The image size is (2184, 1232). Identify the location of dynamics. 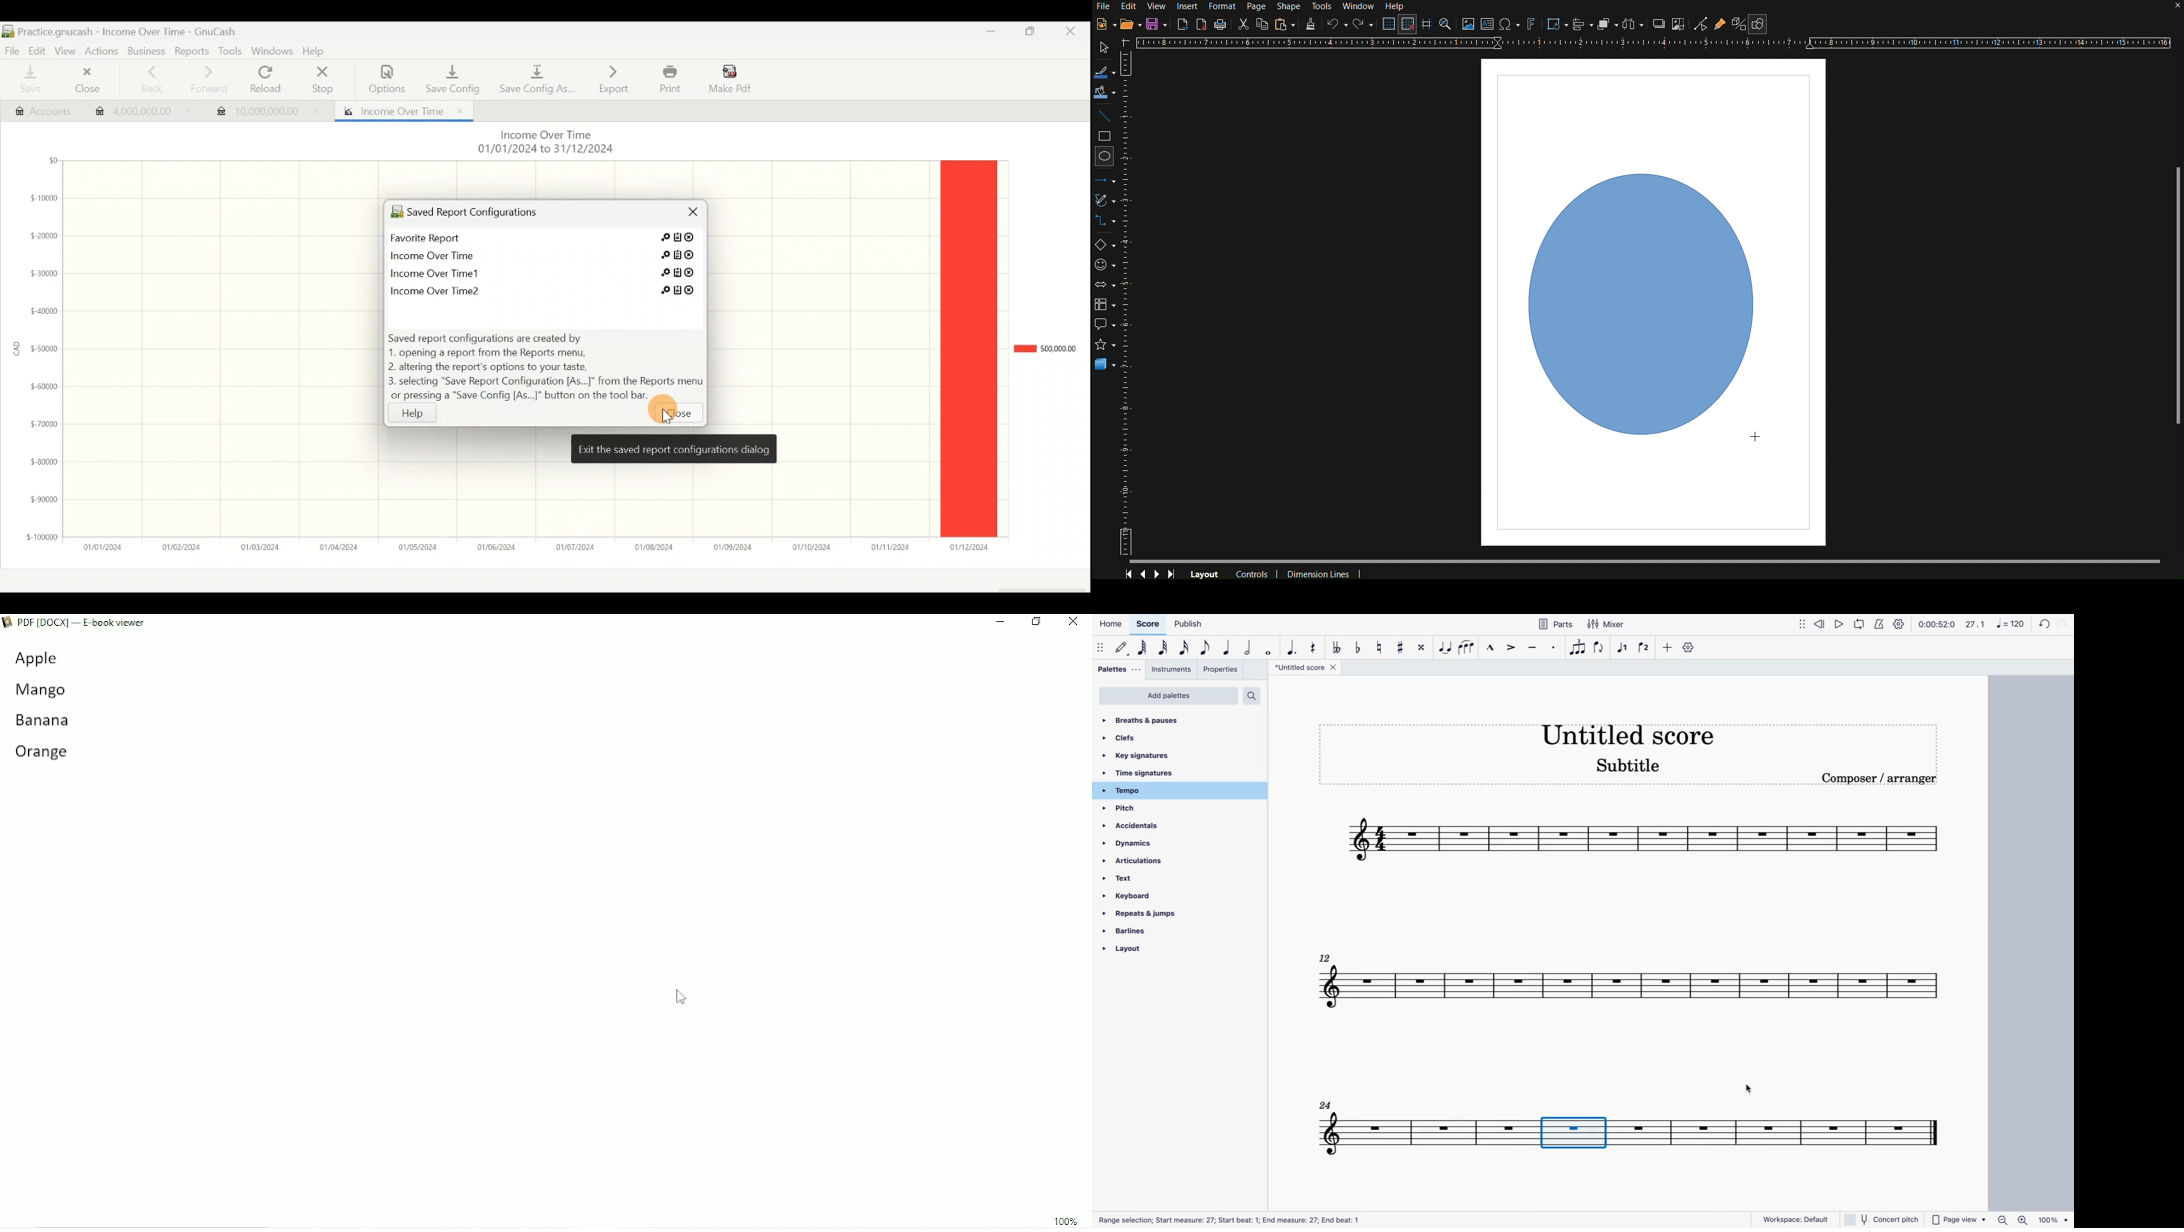
(1135, 844).